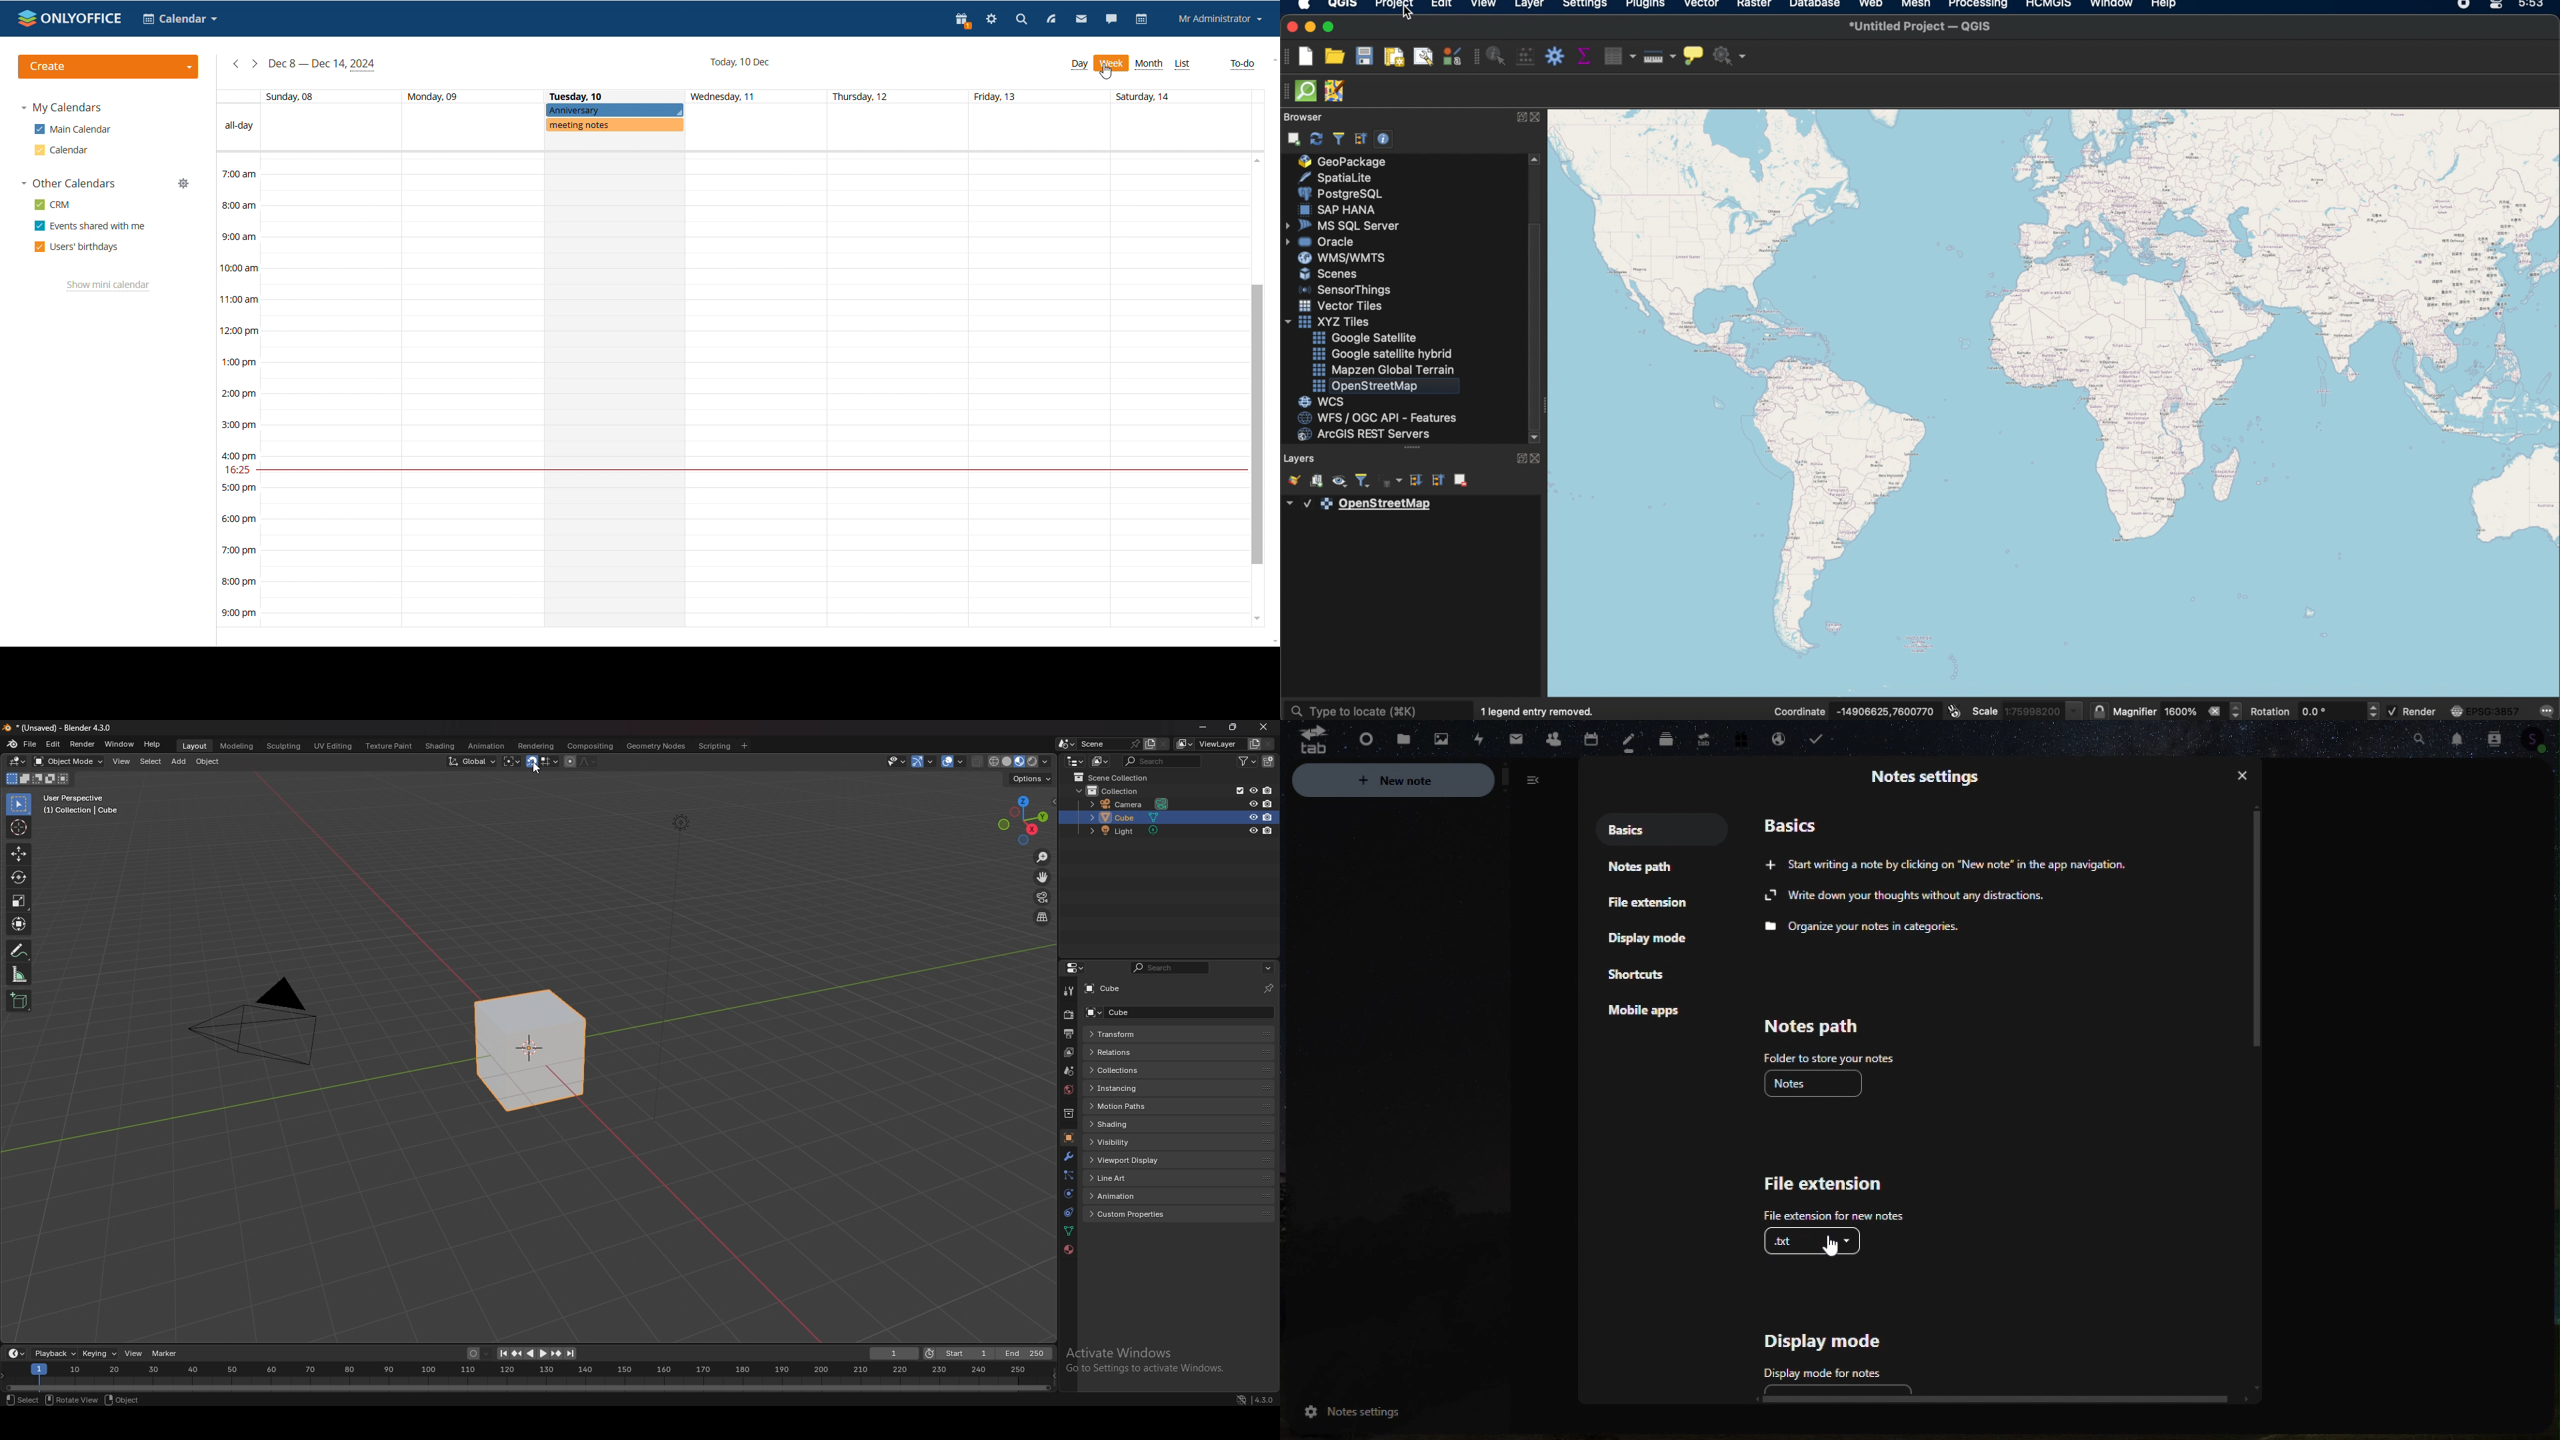  Describe the element at coordinates (1804, 821) in the screenshot. I see `Basics` at that location.